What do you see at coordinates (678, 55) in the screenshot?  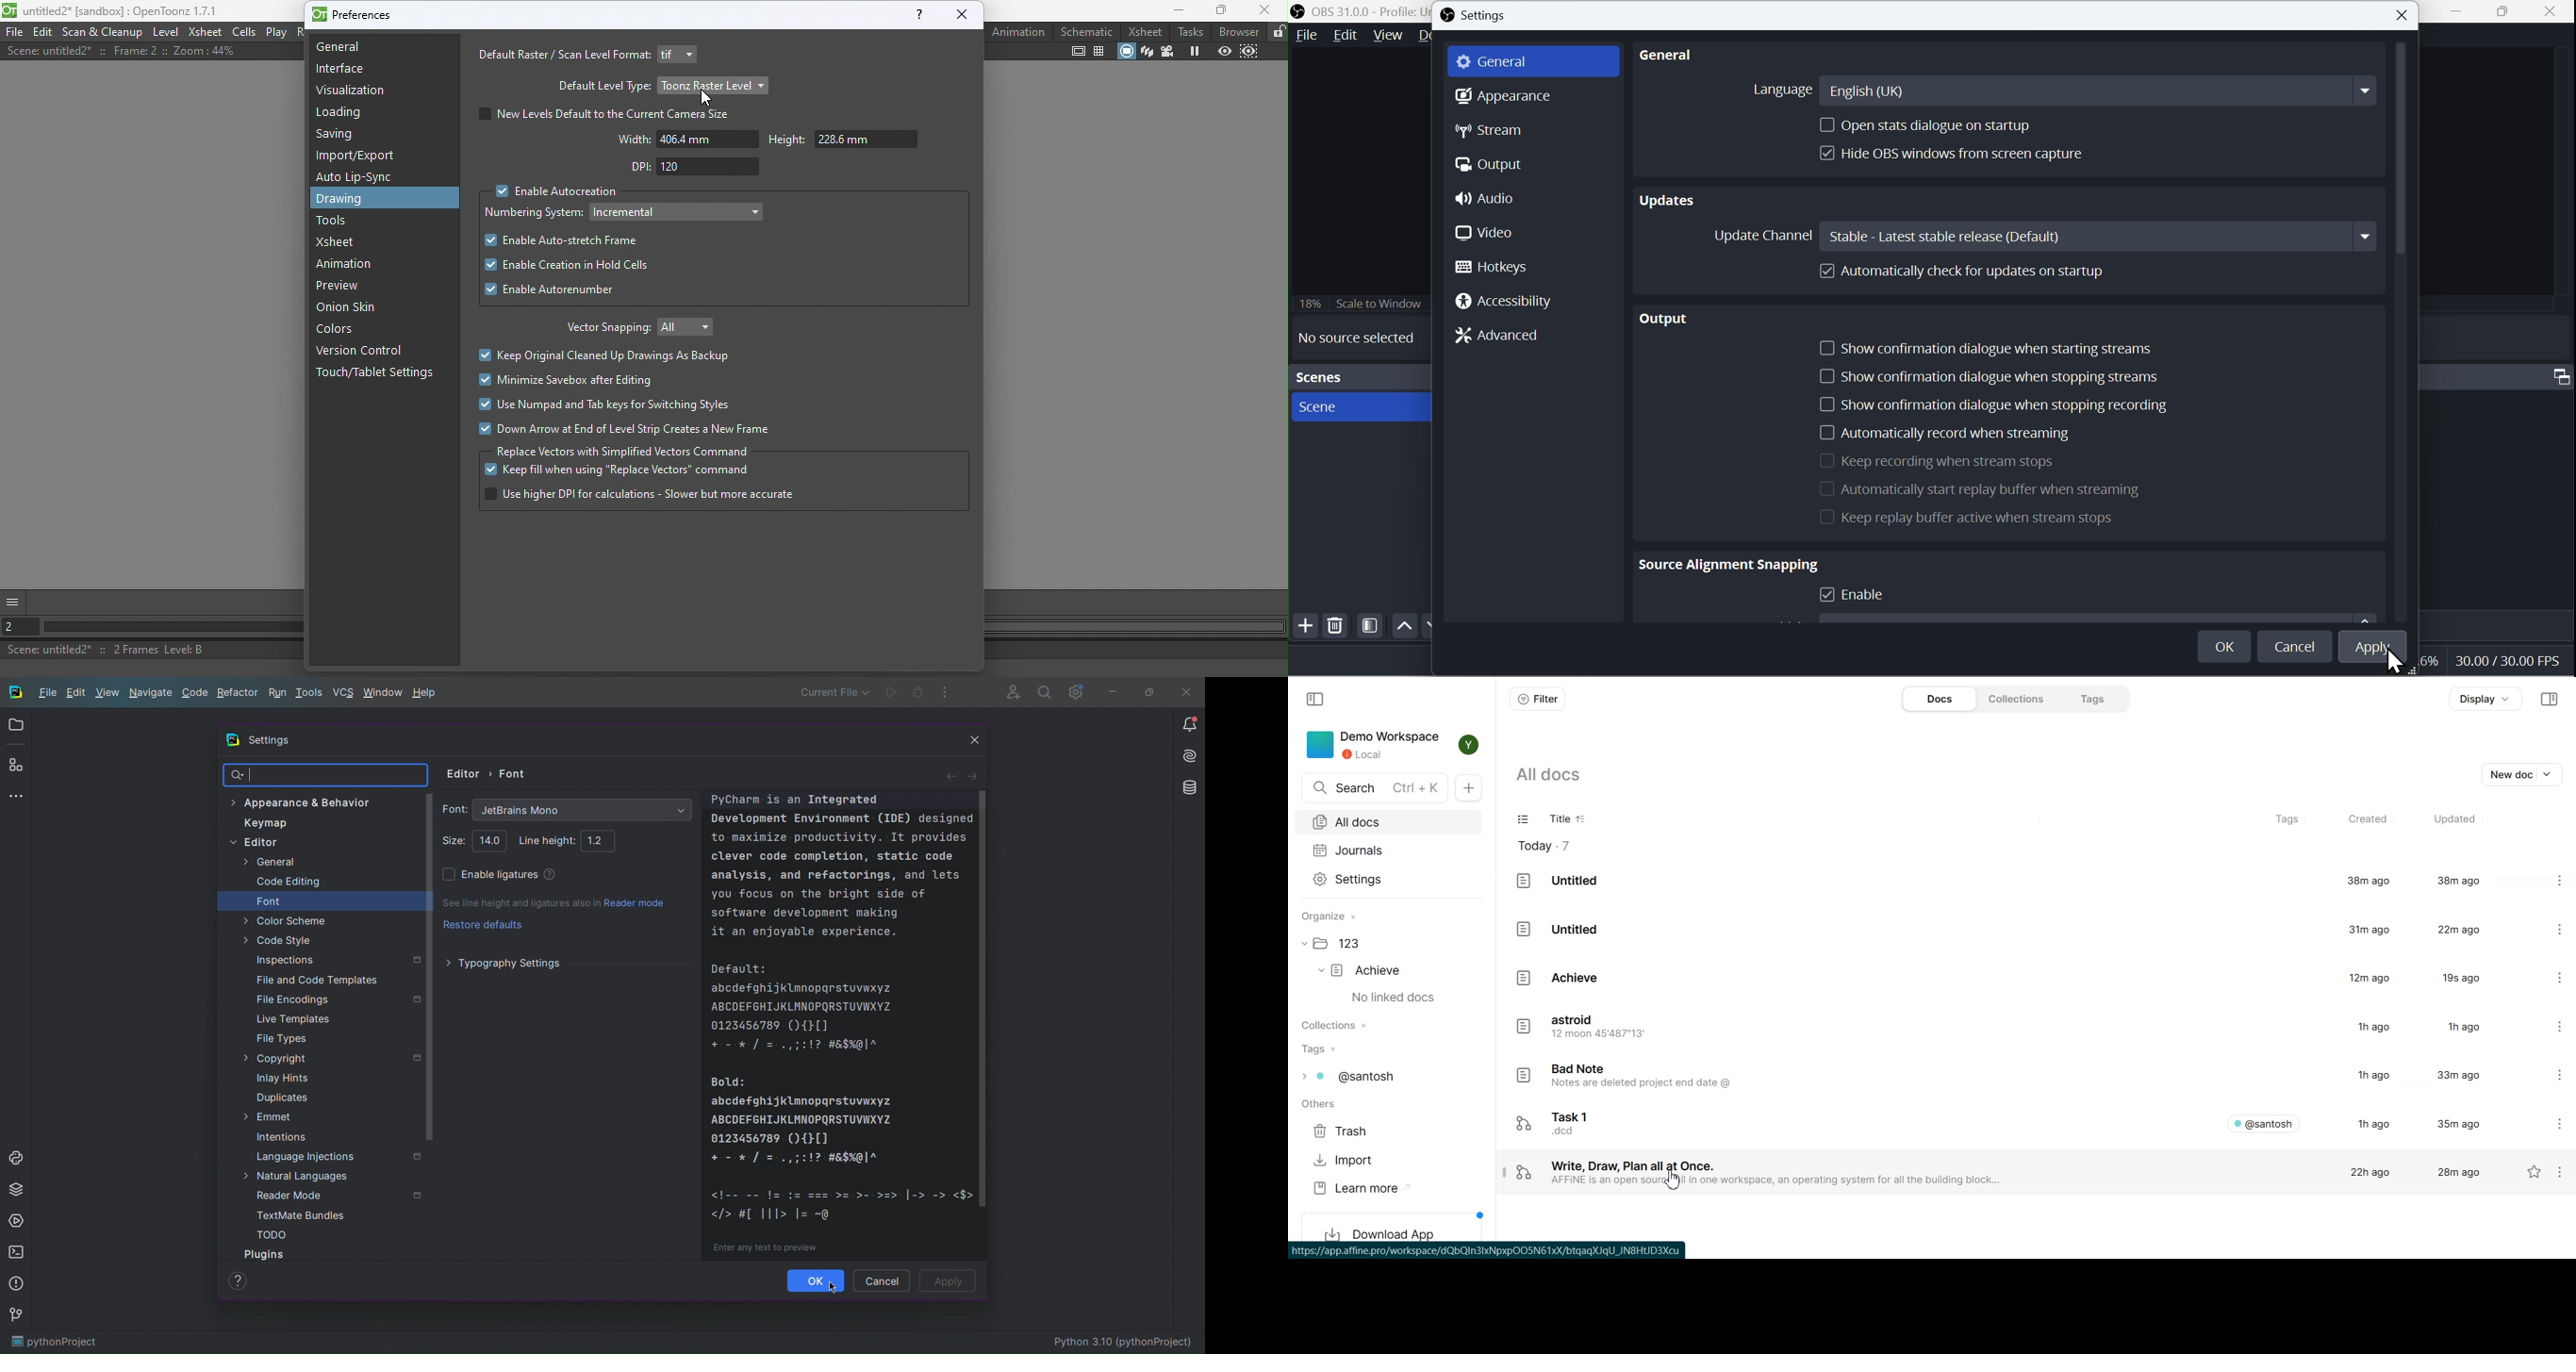 I see `Drop down menu` at bounding box center [678, 55].